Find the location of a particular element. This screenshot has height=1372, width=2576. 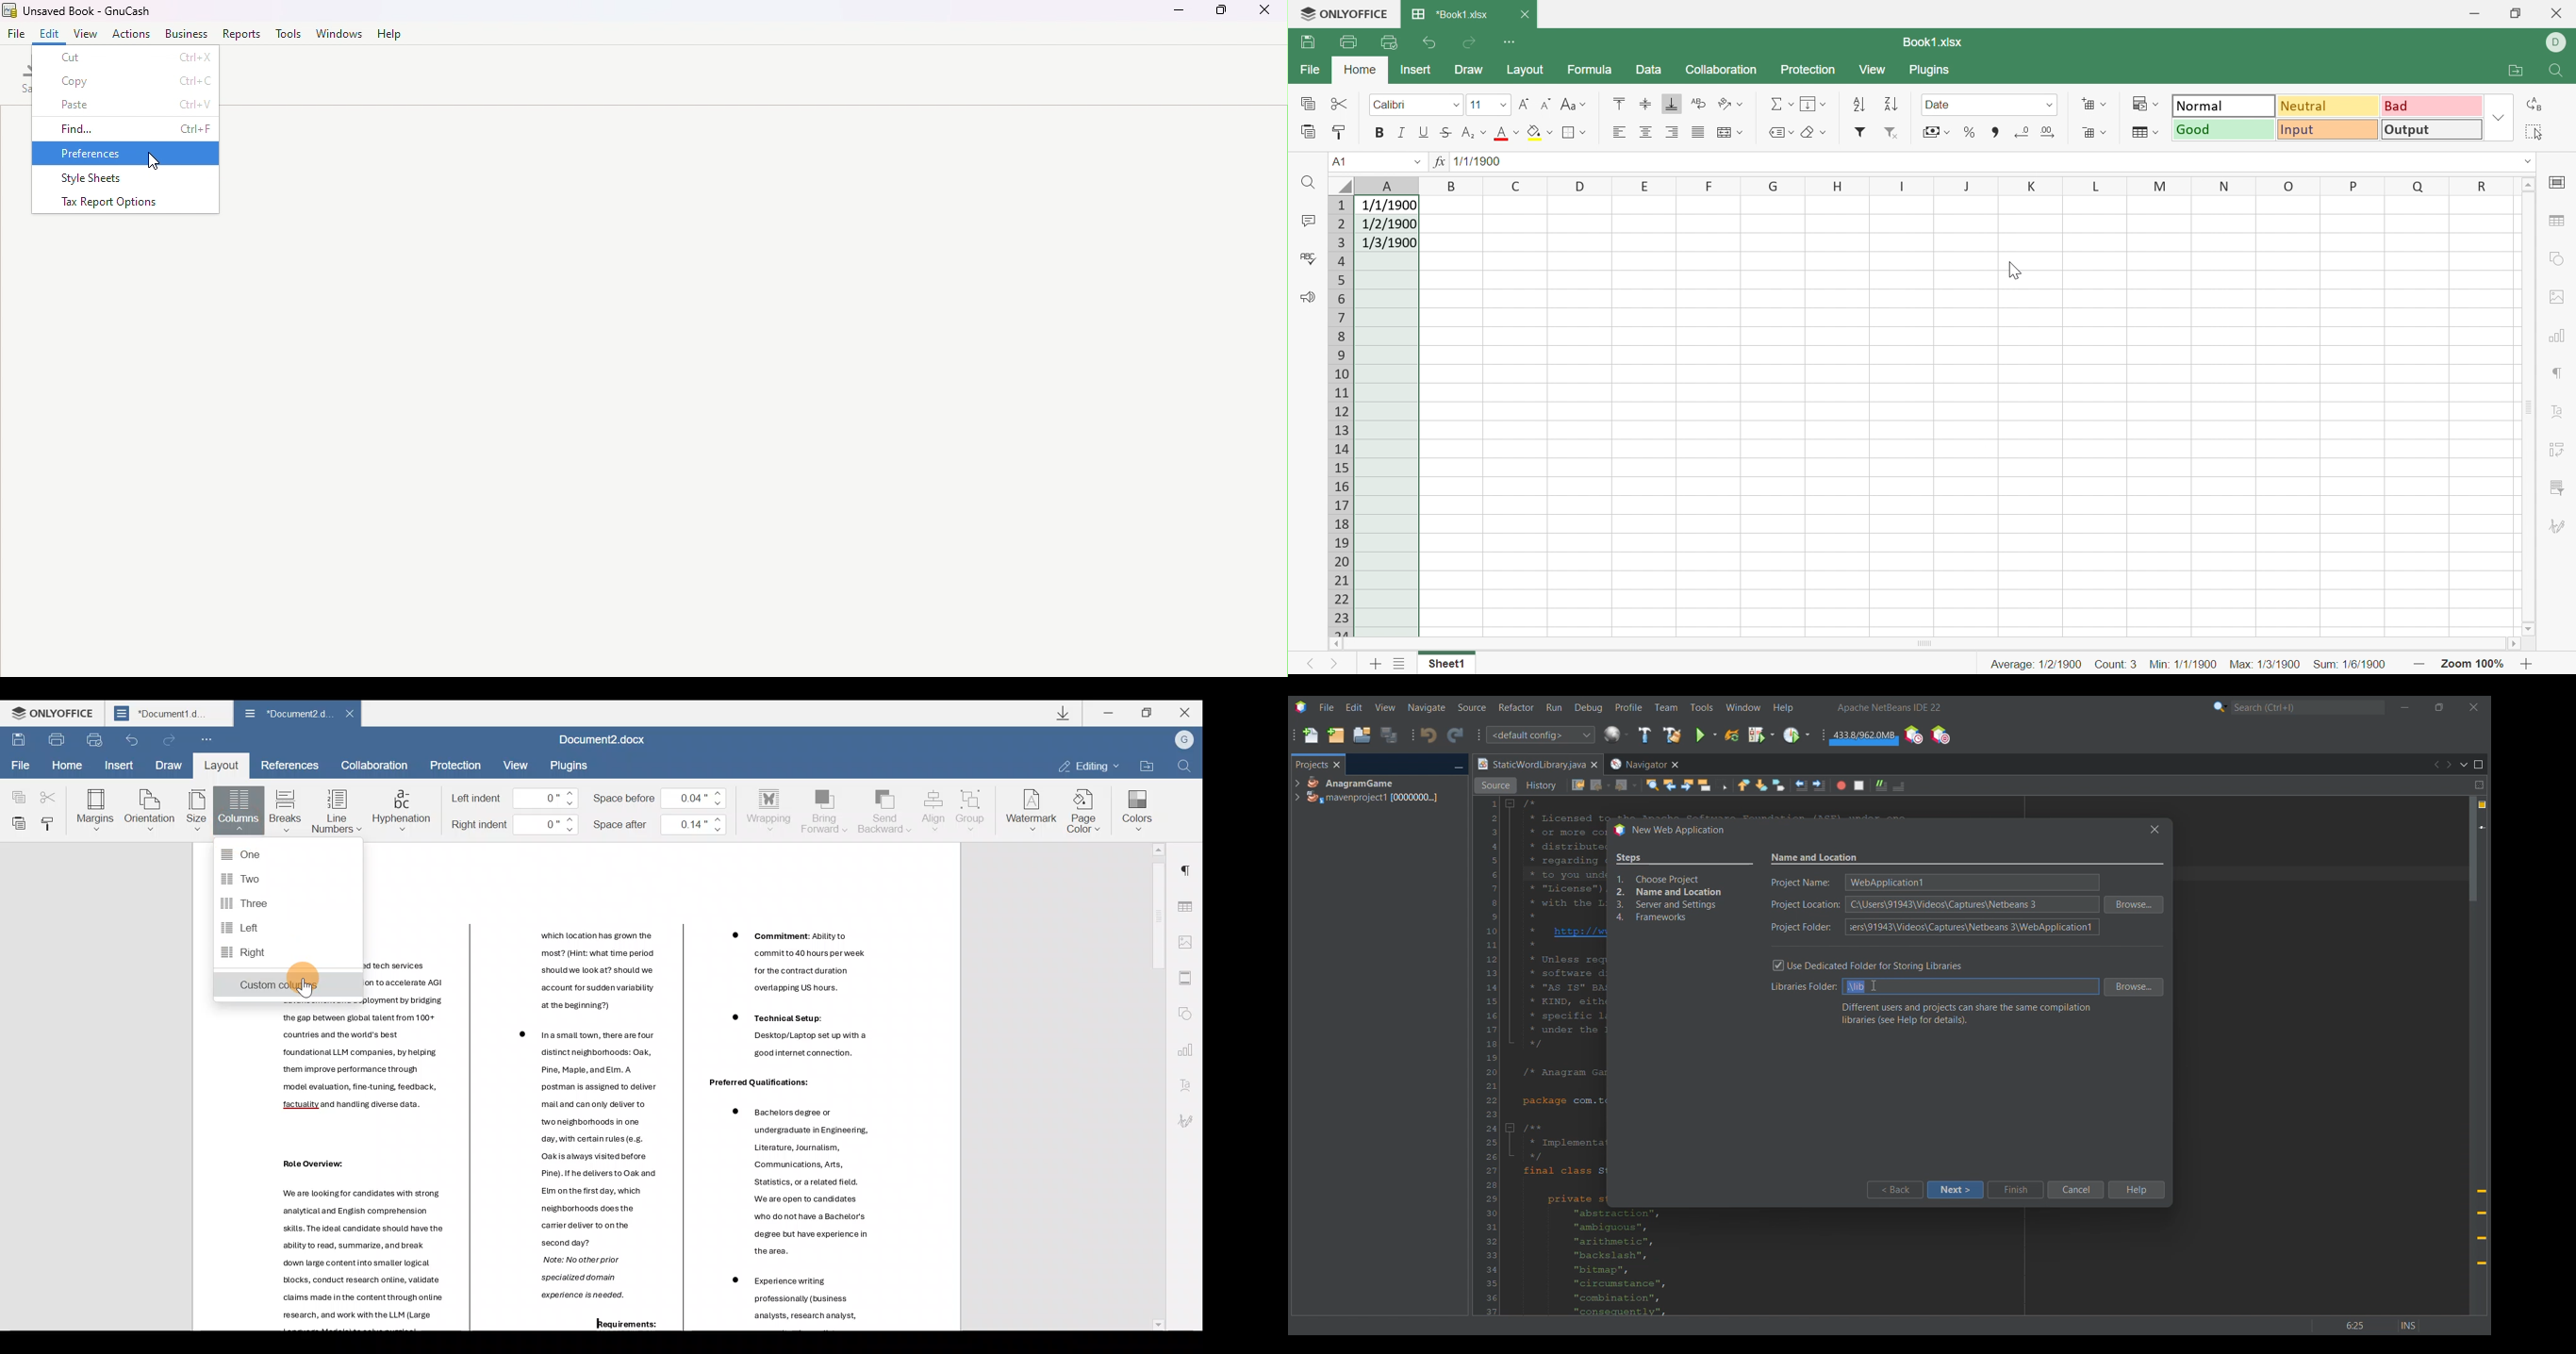

Drop down is located at coordinates (2528, 162).